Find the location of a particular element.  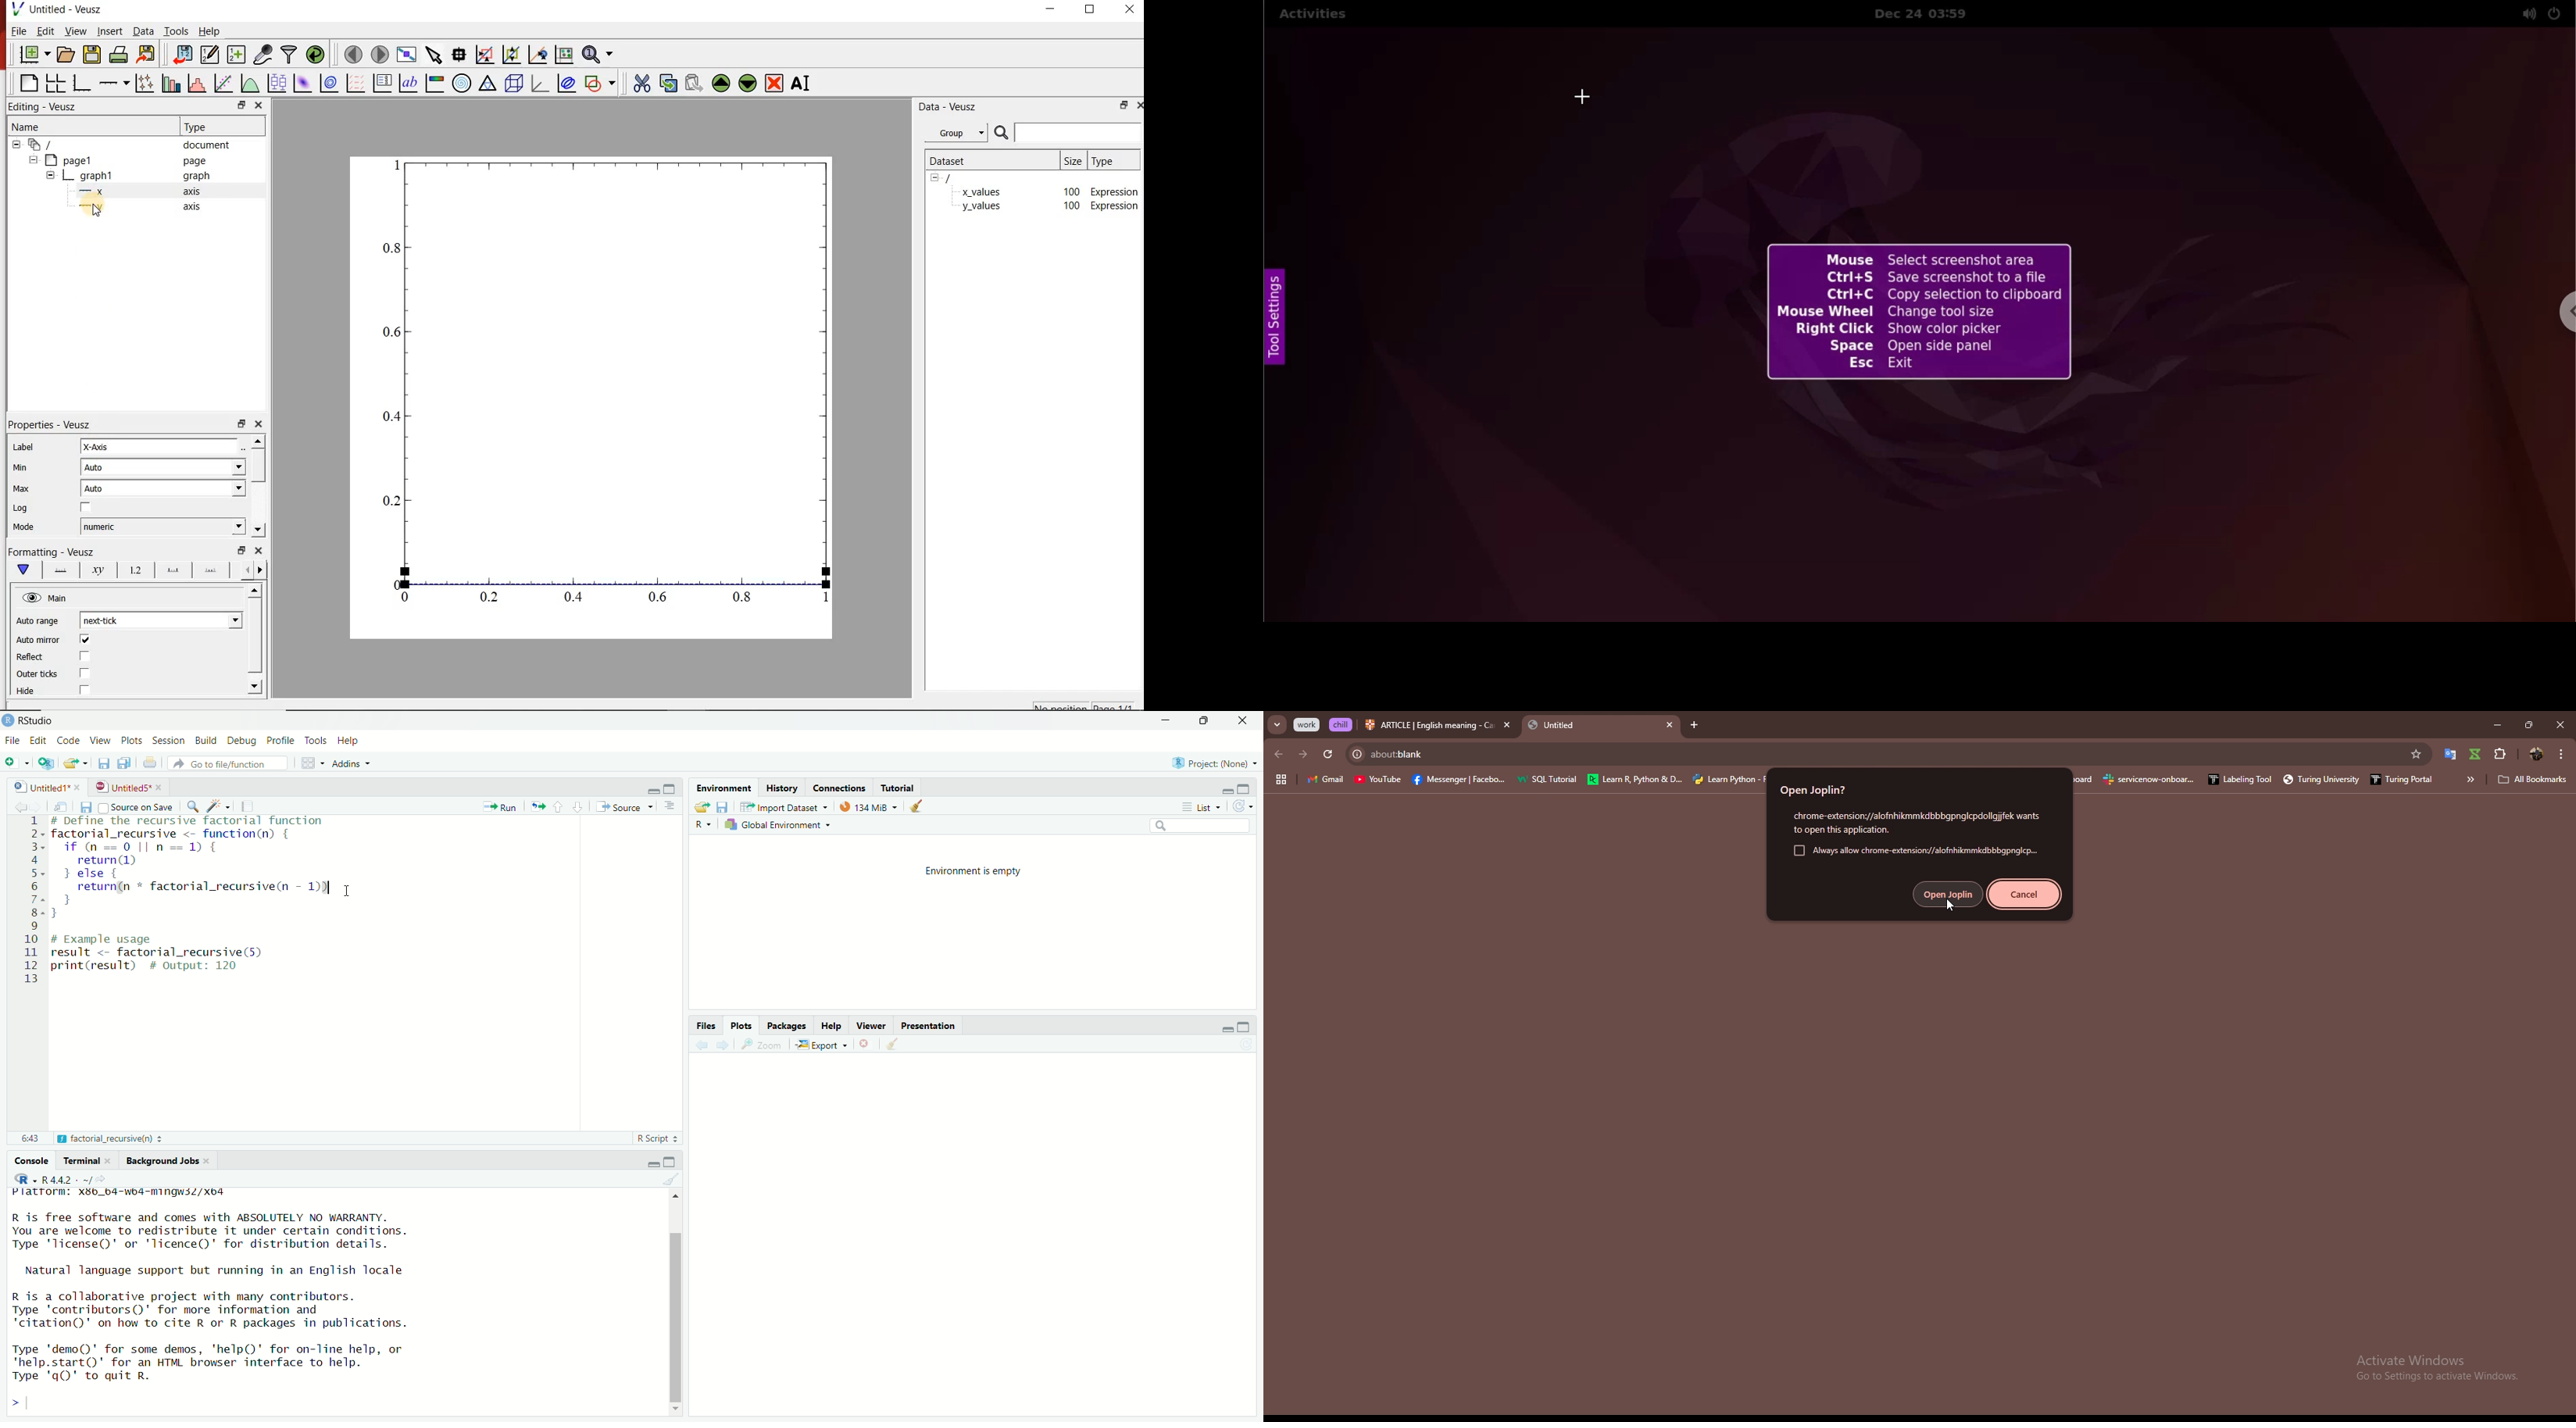

back is located at coordinates (1278, 754).